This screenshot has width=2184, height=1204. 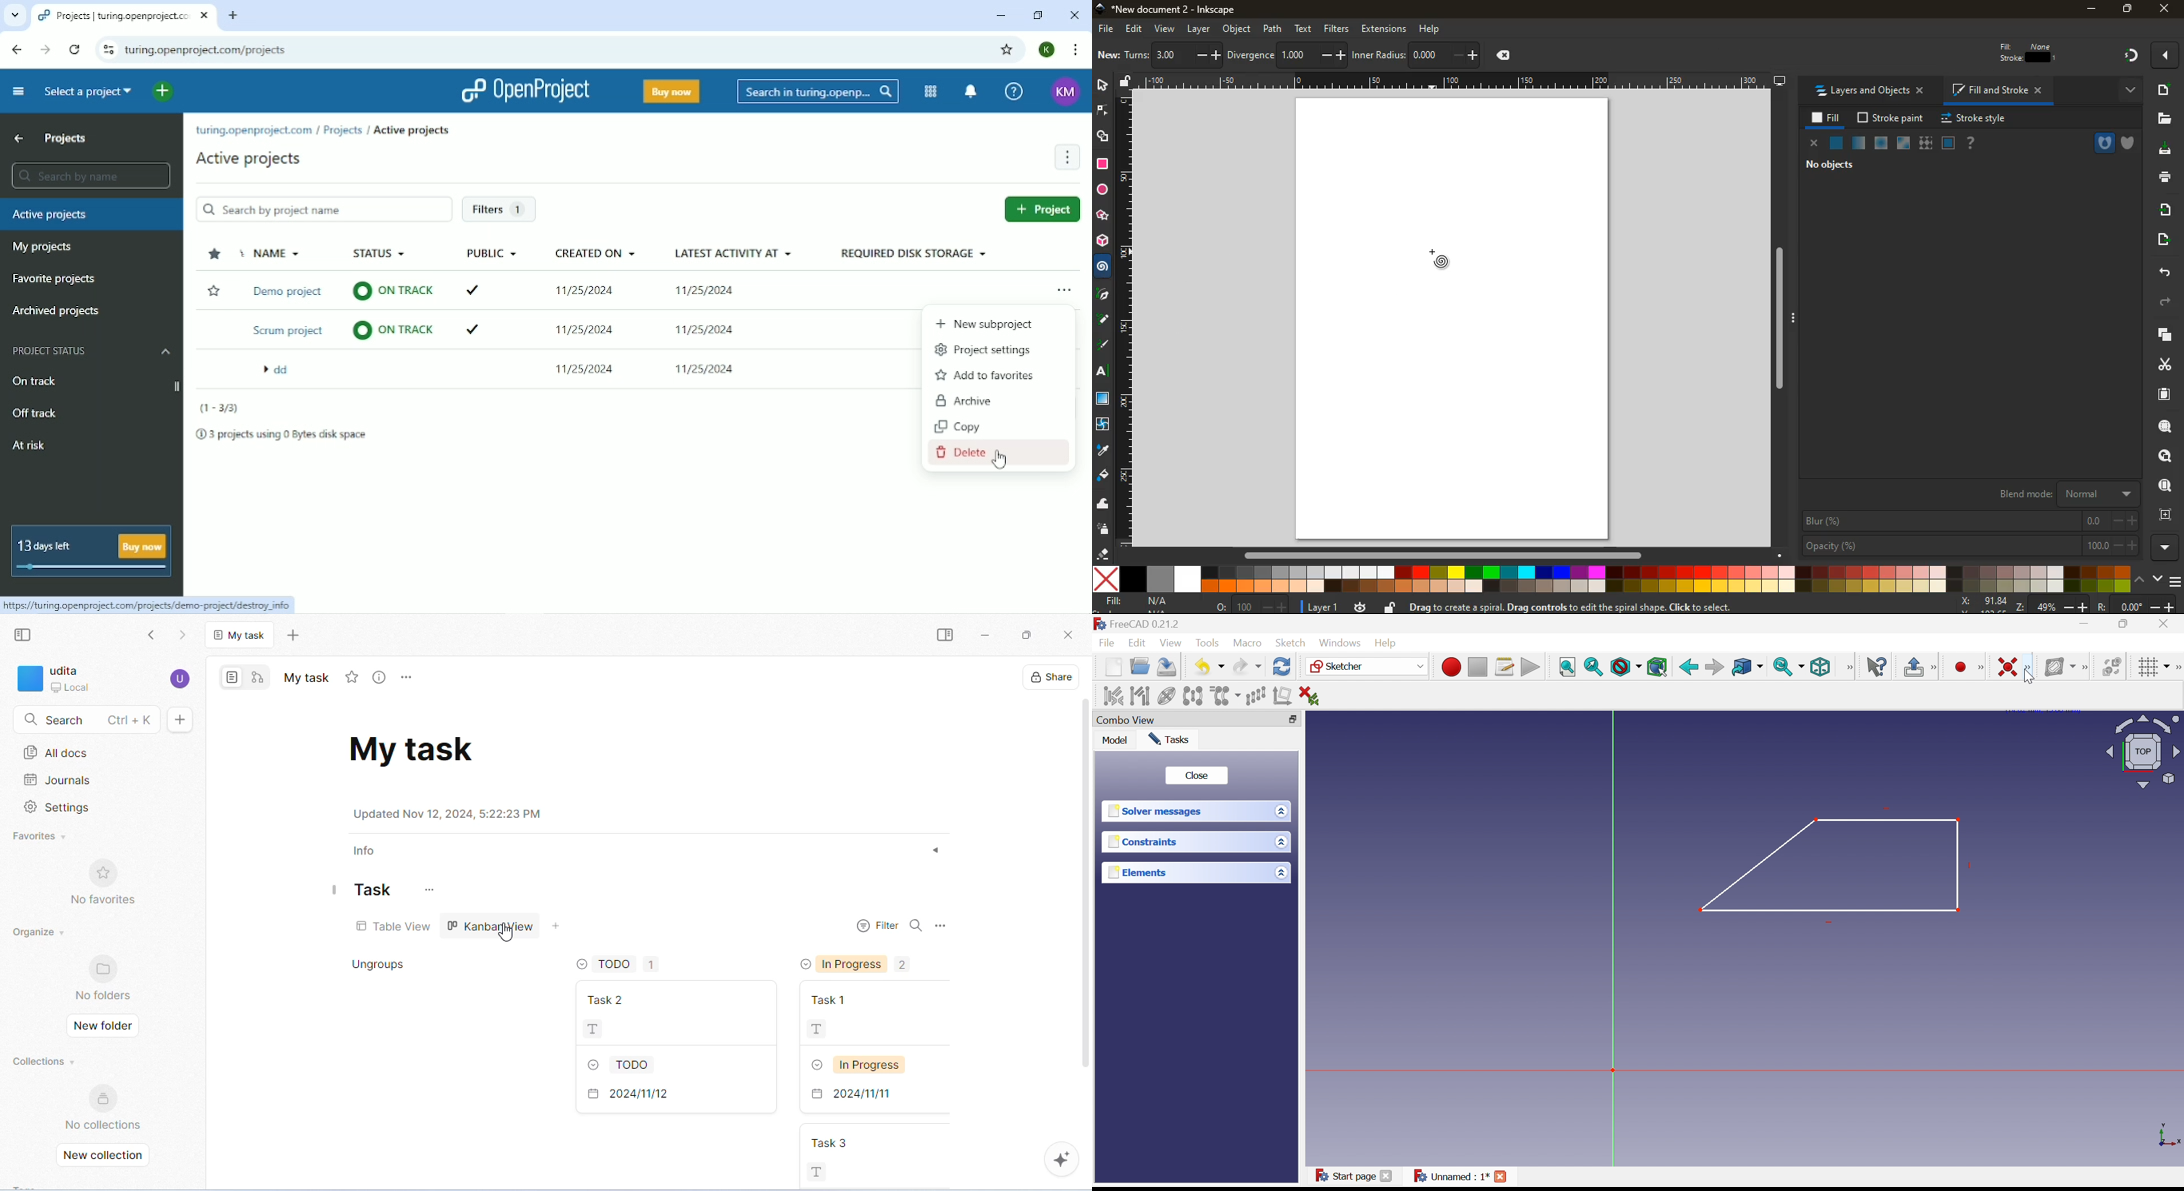 What do you see at coordinates (1309, 695) in the screenshot?
I see `Delete all constraints` at bounding box center [1309, 695].